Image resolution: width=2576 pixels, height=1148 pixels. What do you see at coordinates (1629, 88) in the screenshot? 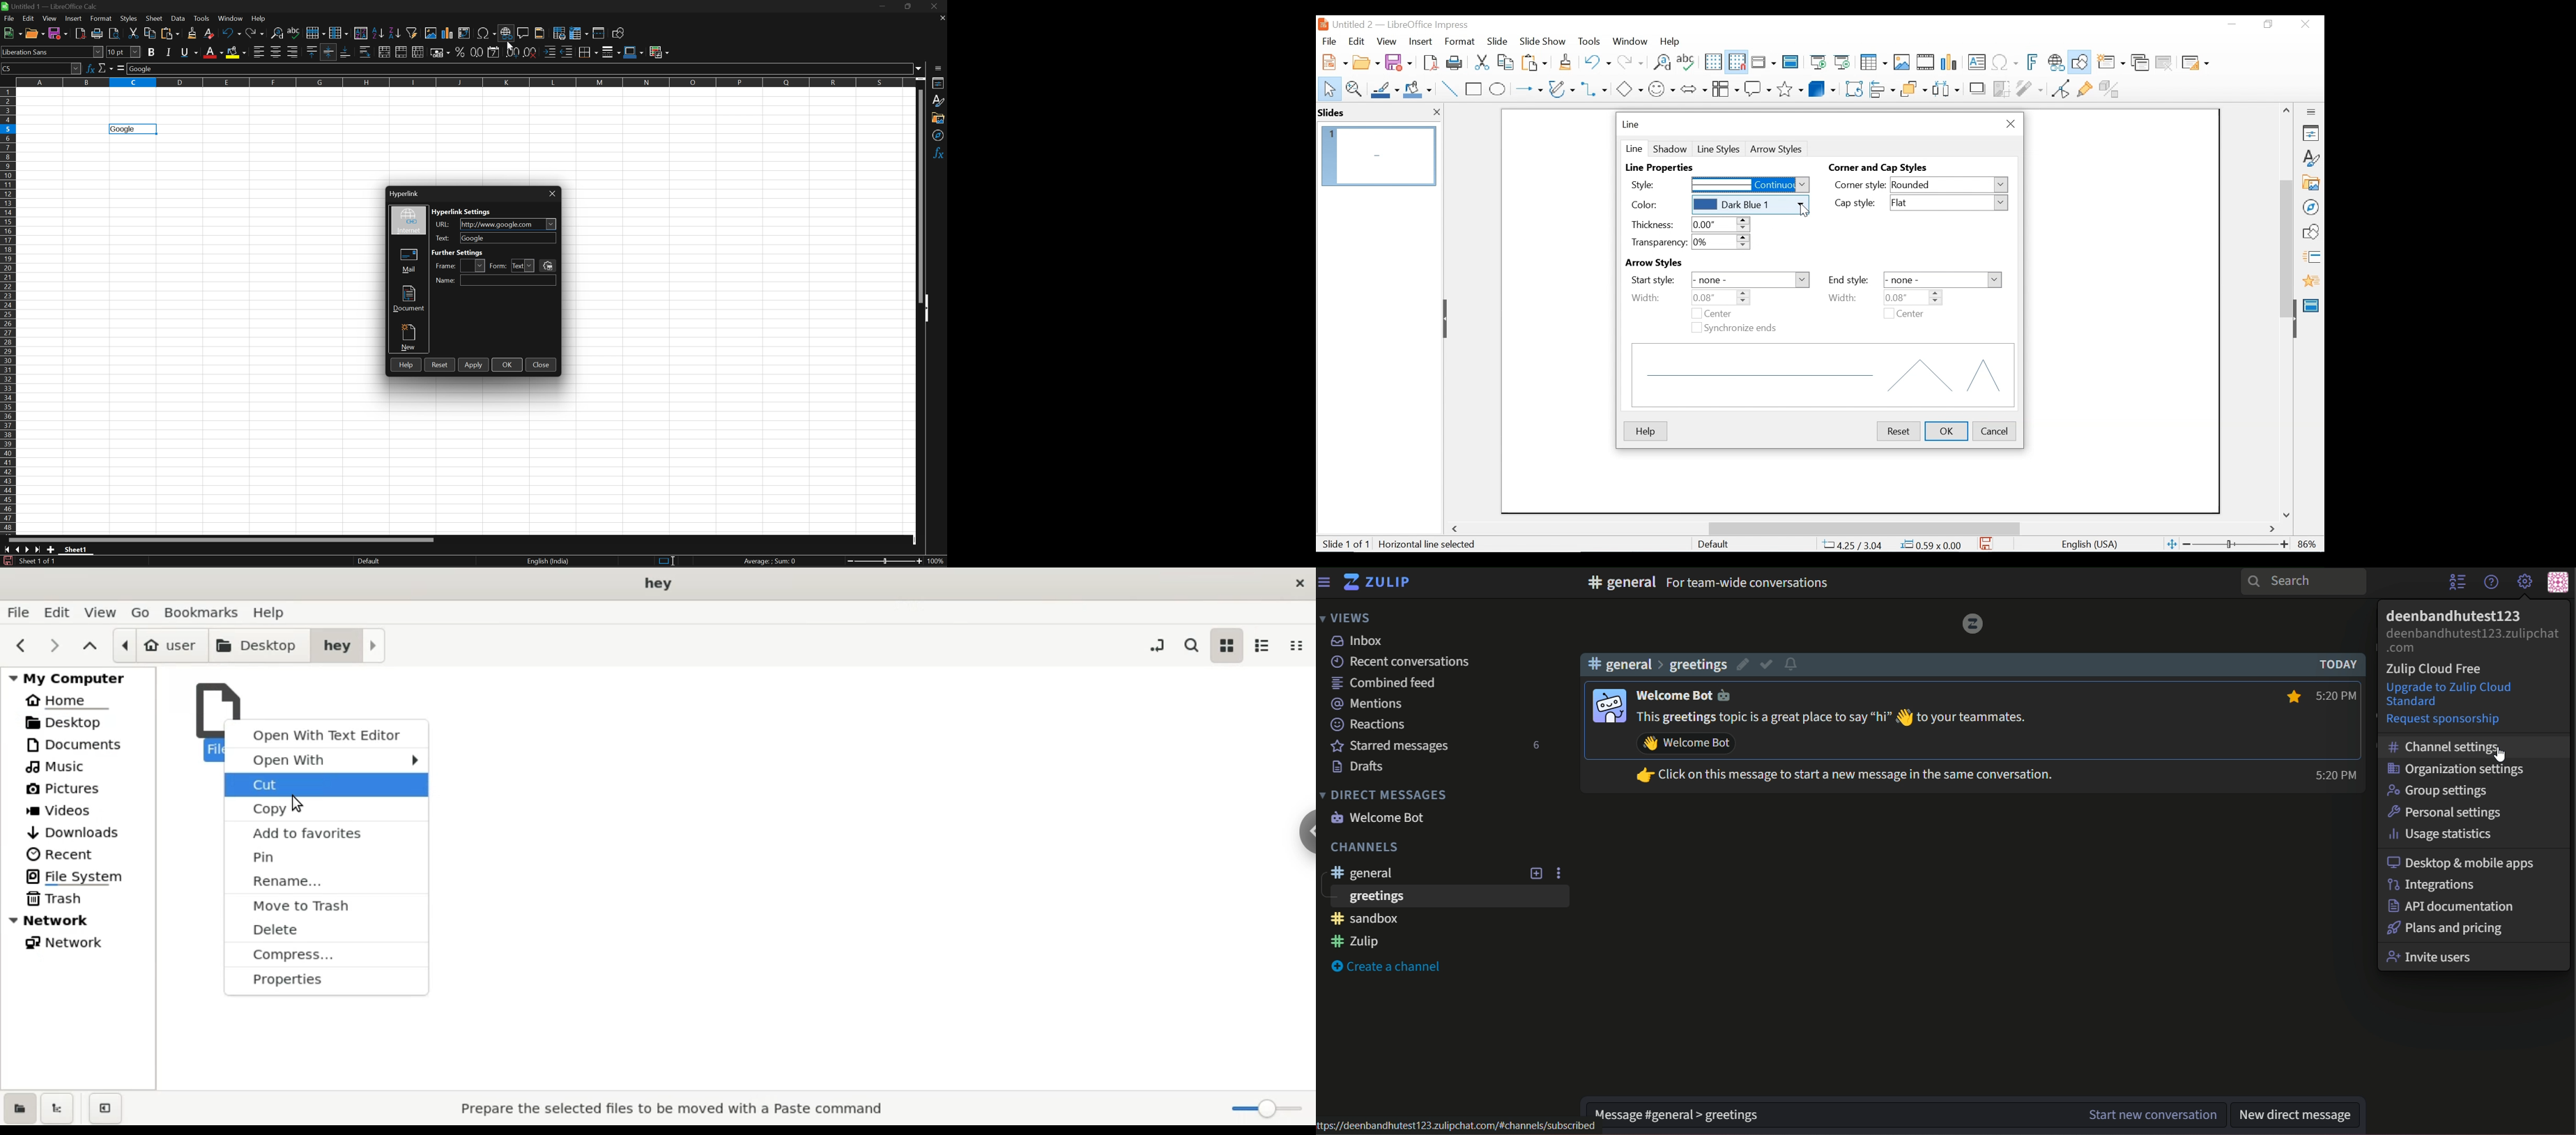
I see `Basic Shapes` at bounding box center [1629, 88].